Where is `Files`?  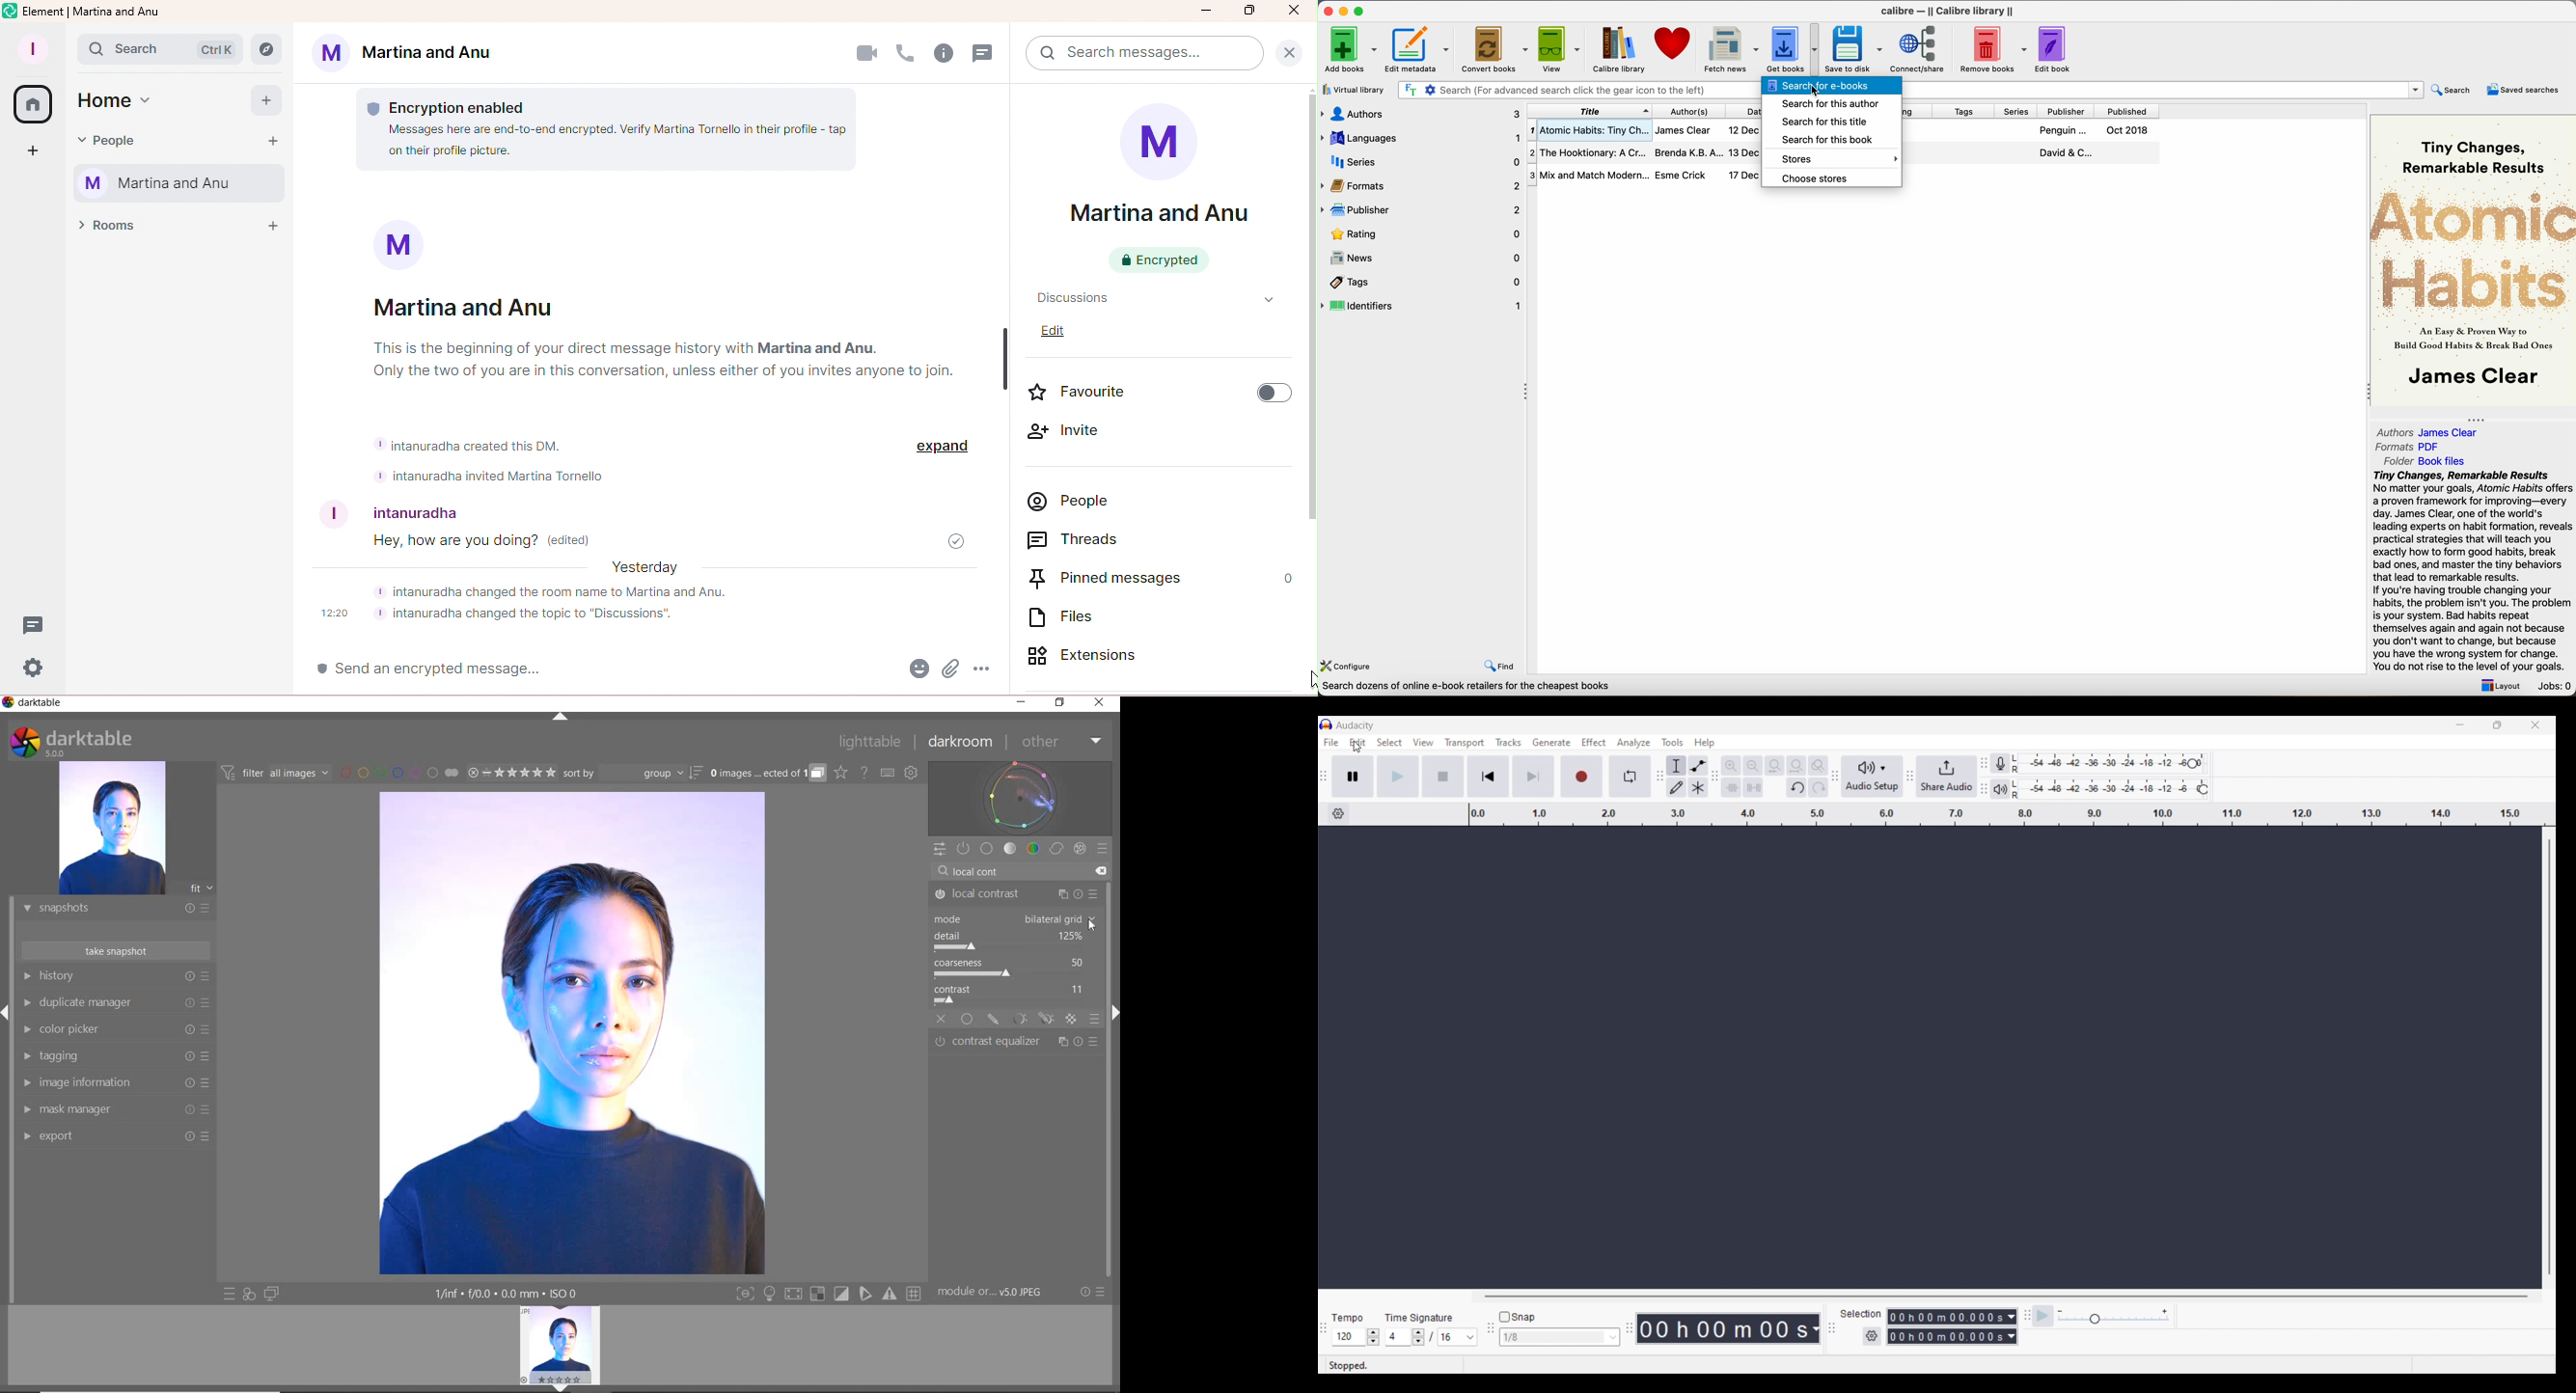
Files is located at coordinates (1055, 619).